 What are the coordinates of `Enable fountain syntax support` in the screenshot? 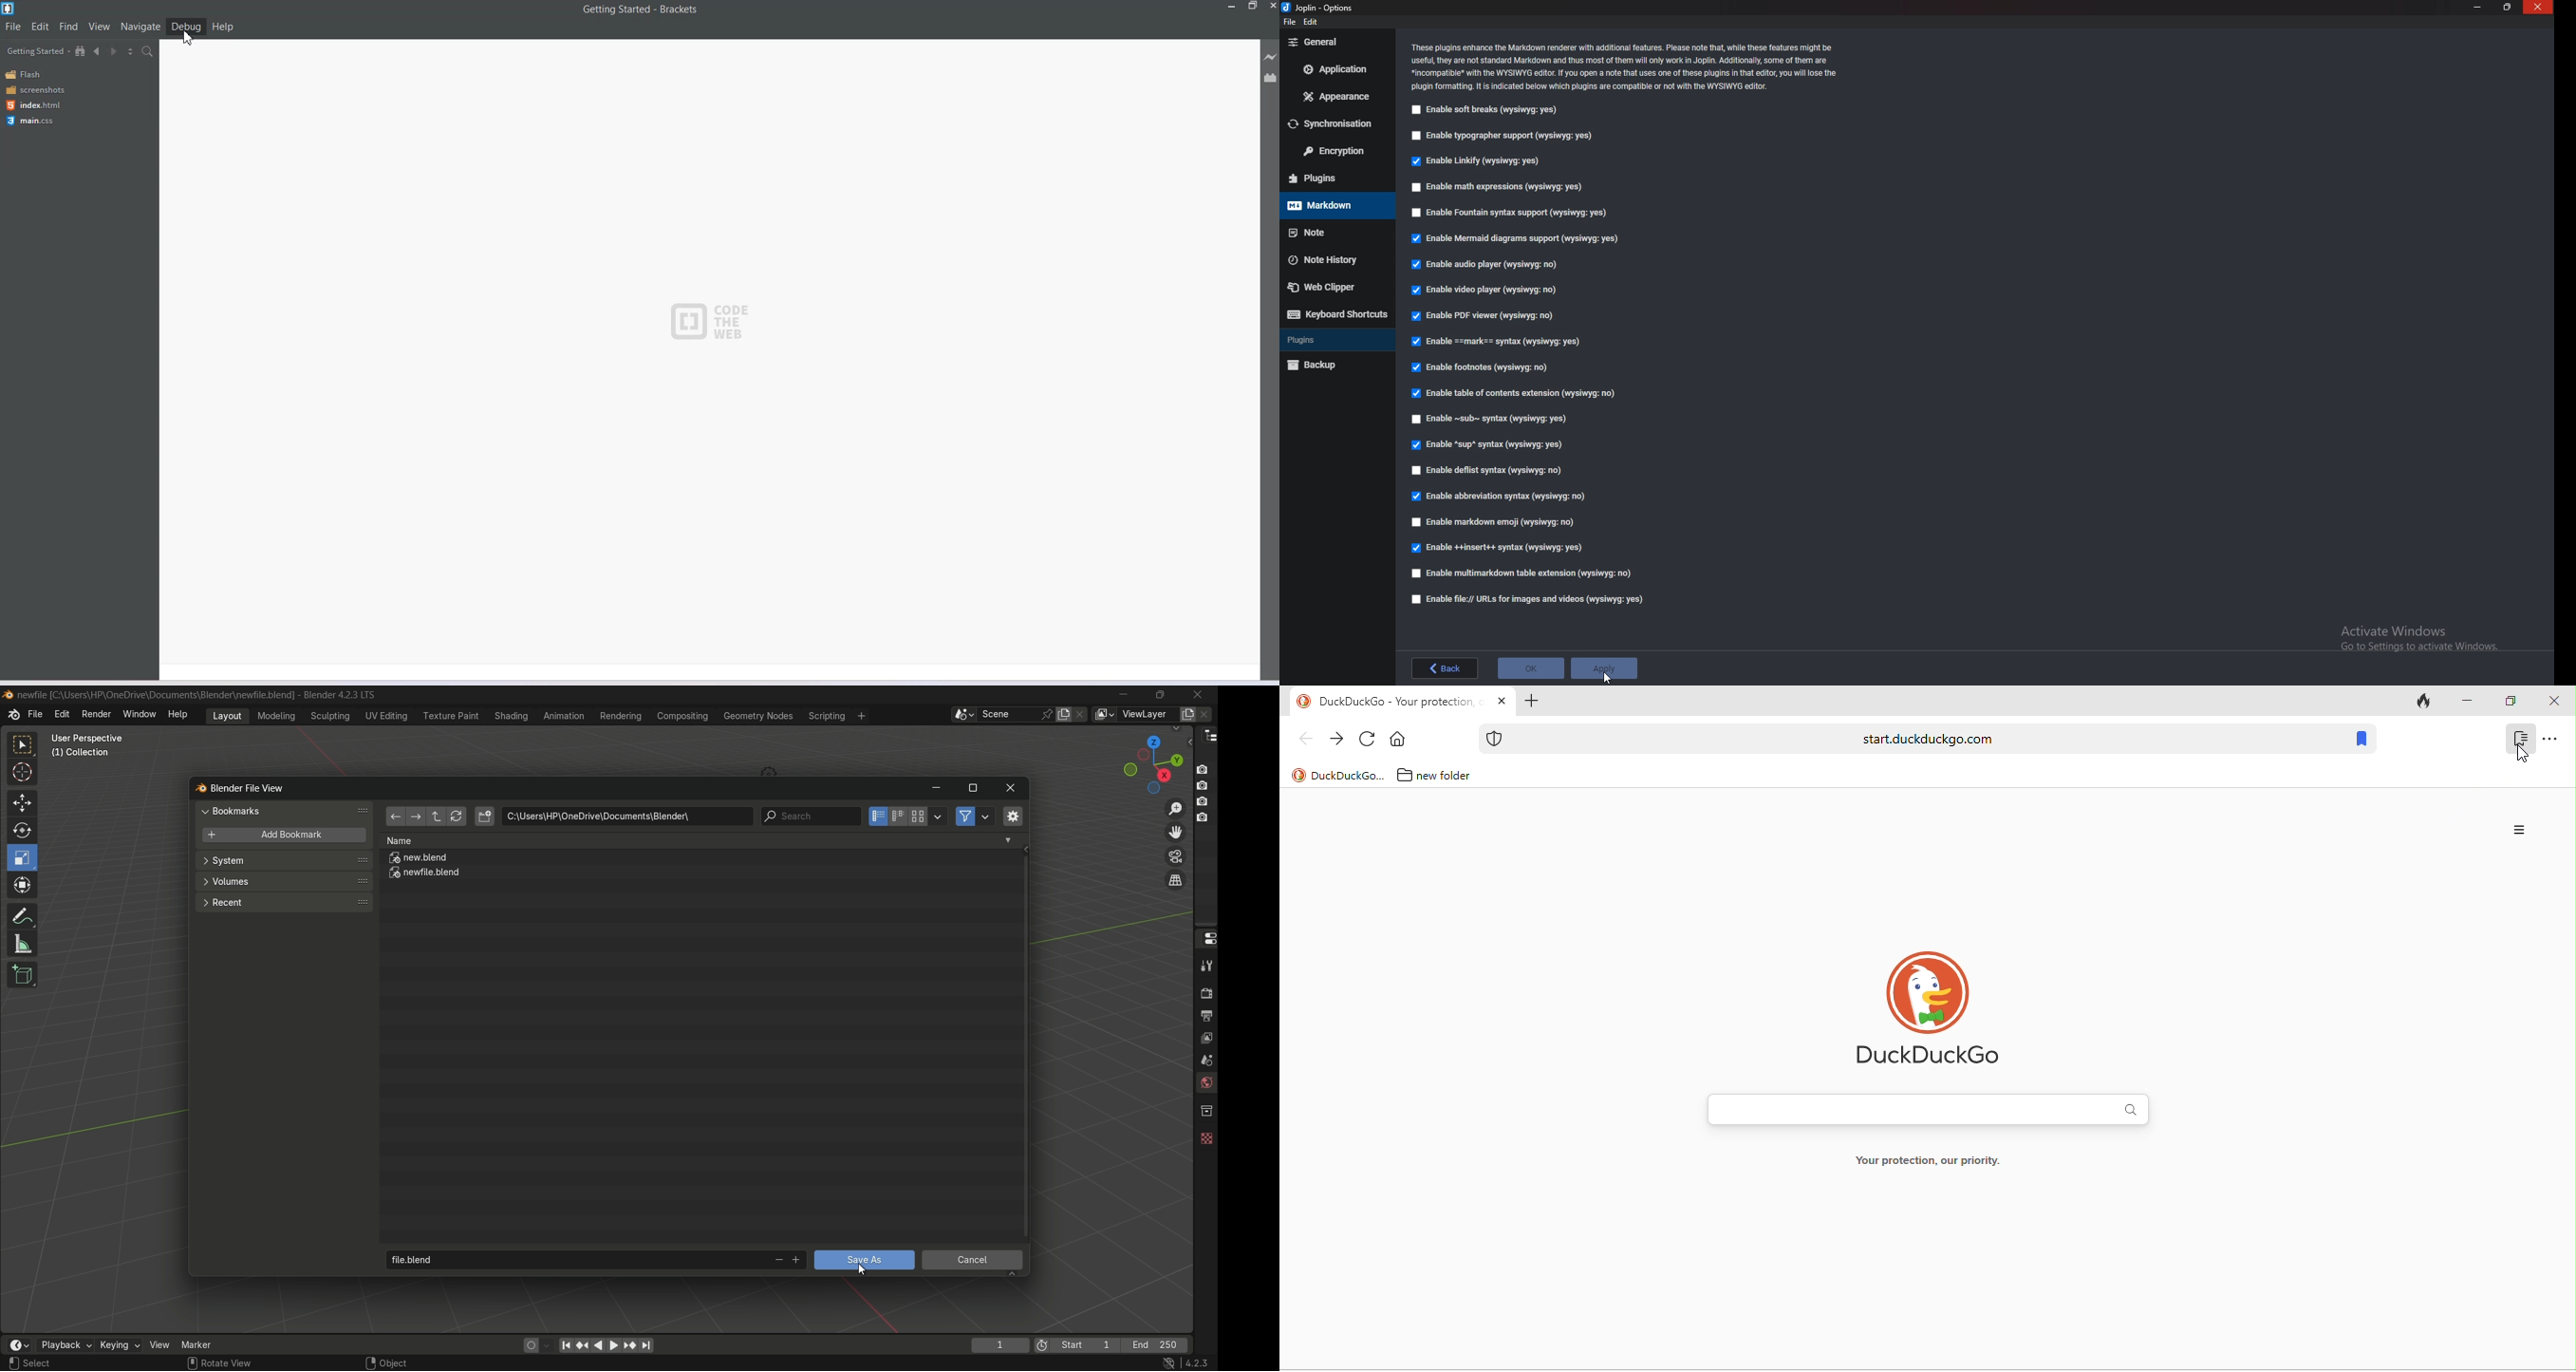 It's located at (1517, 213).